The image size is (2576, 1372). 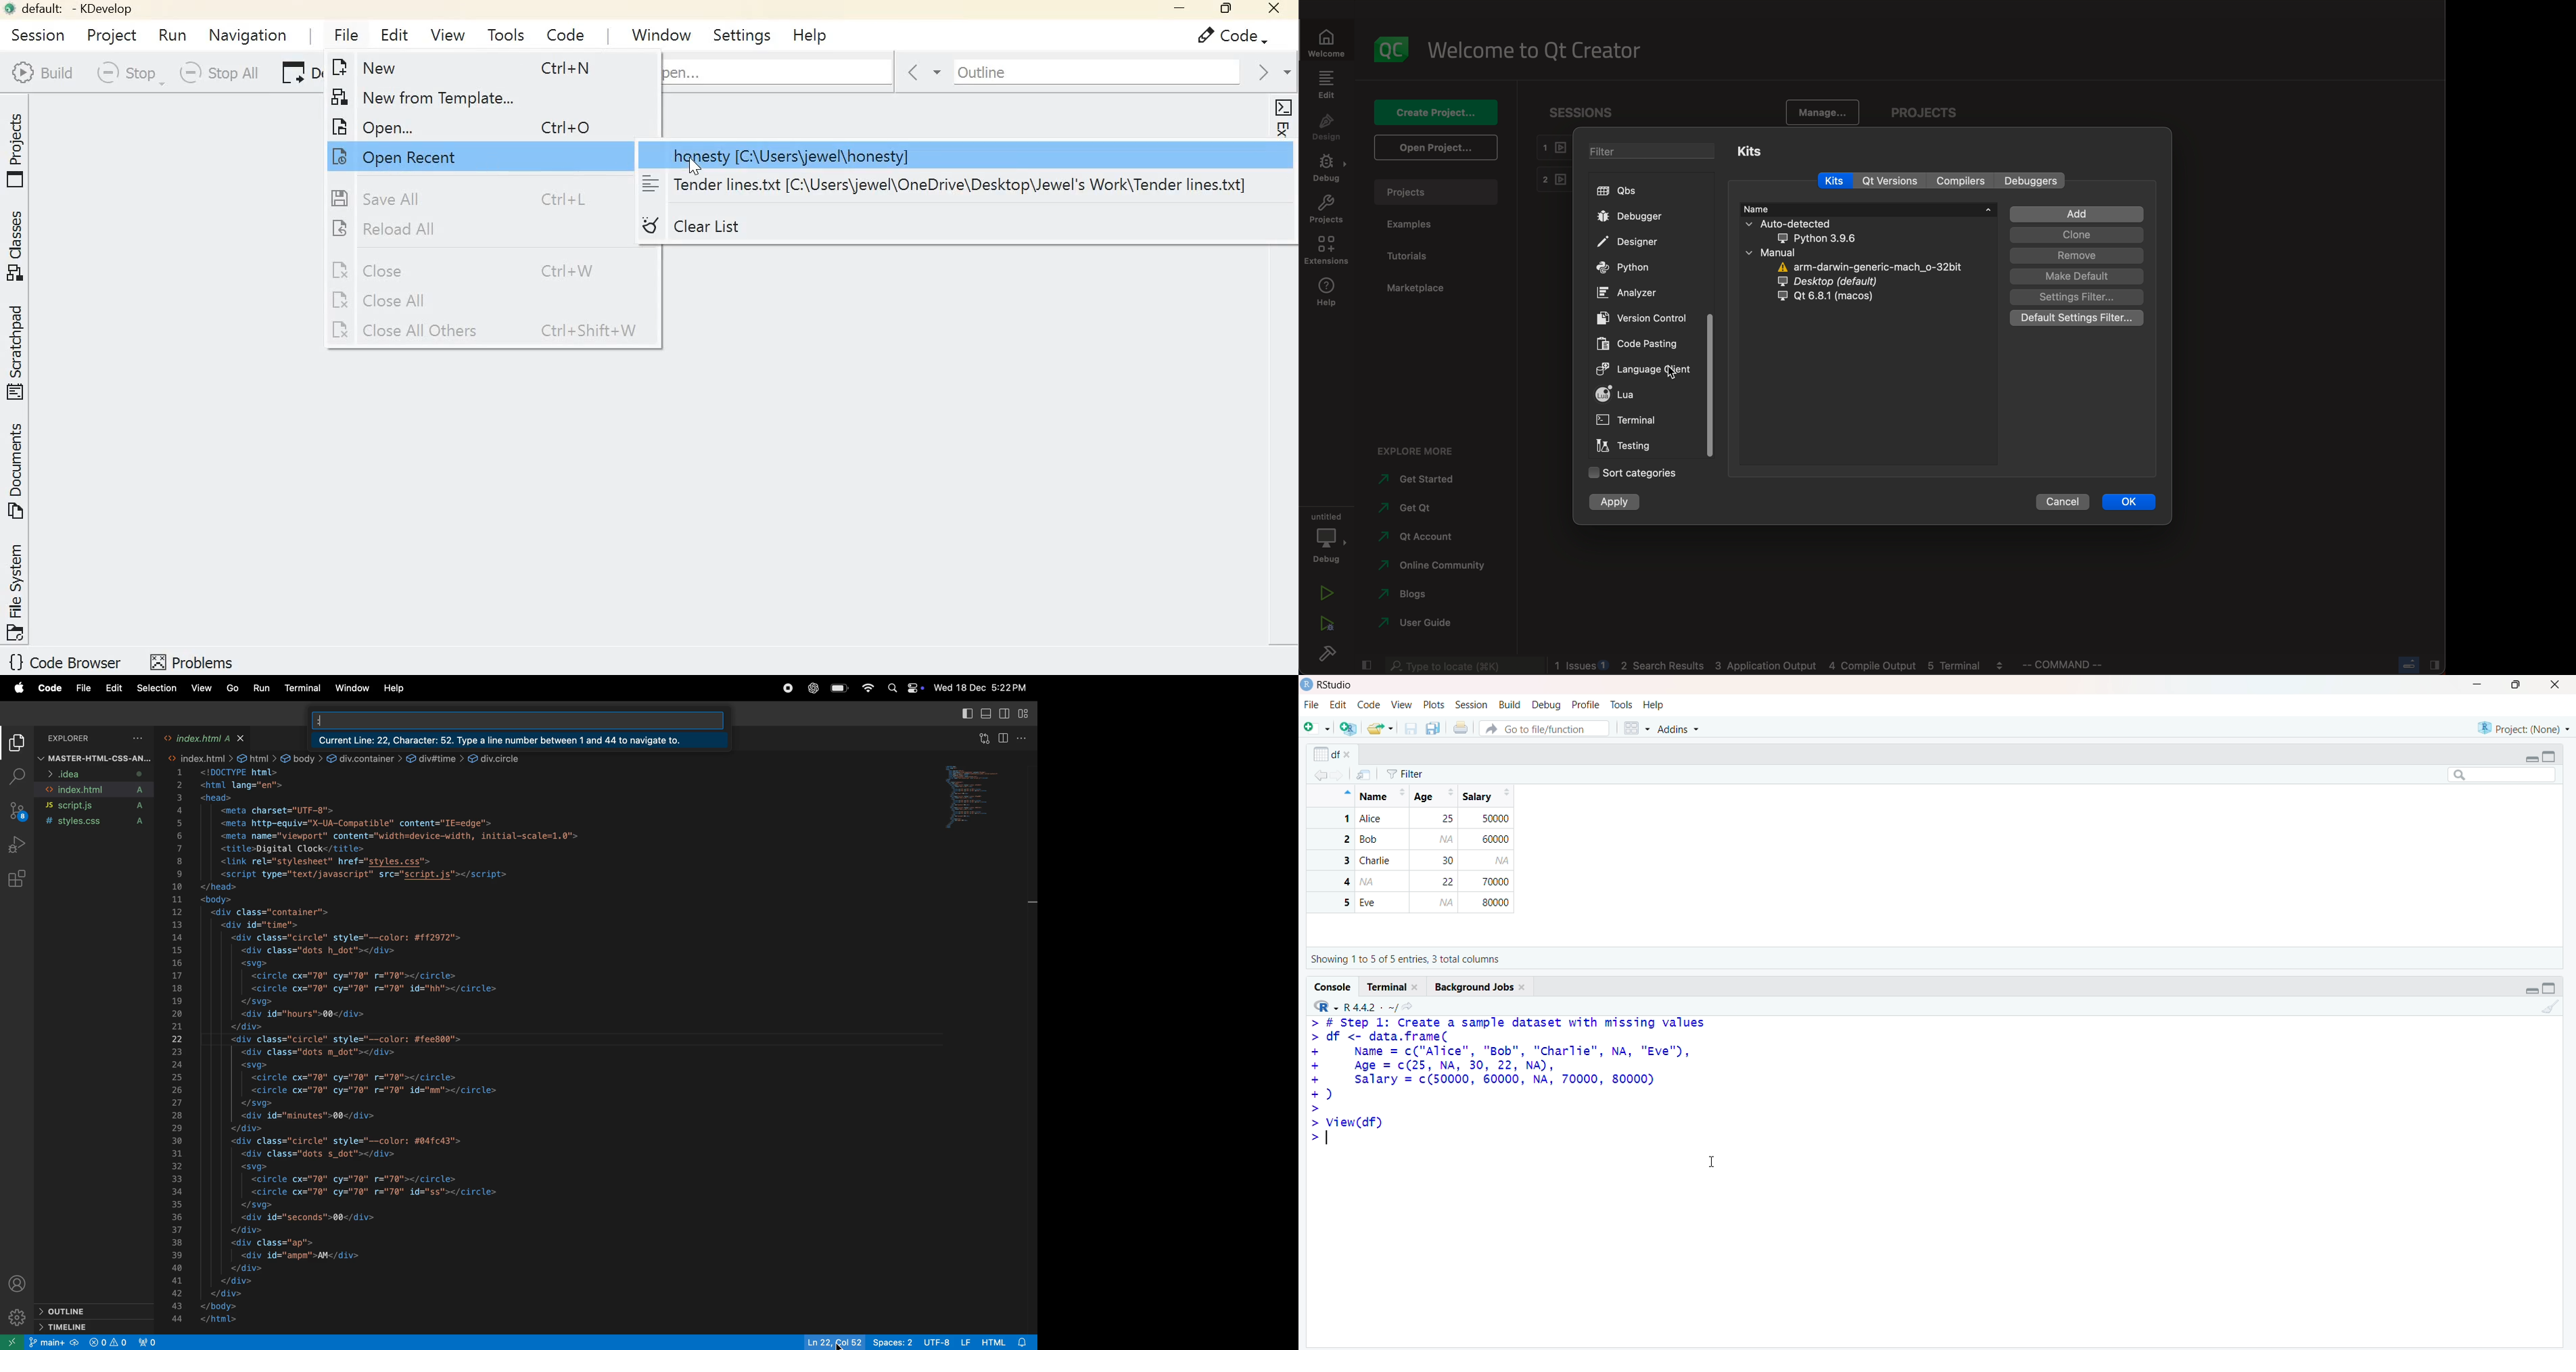 I want to click on Edit, so click(x=397, y=37).